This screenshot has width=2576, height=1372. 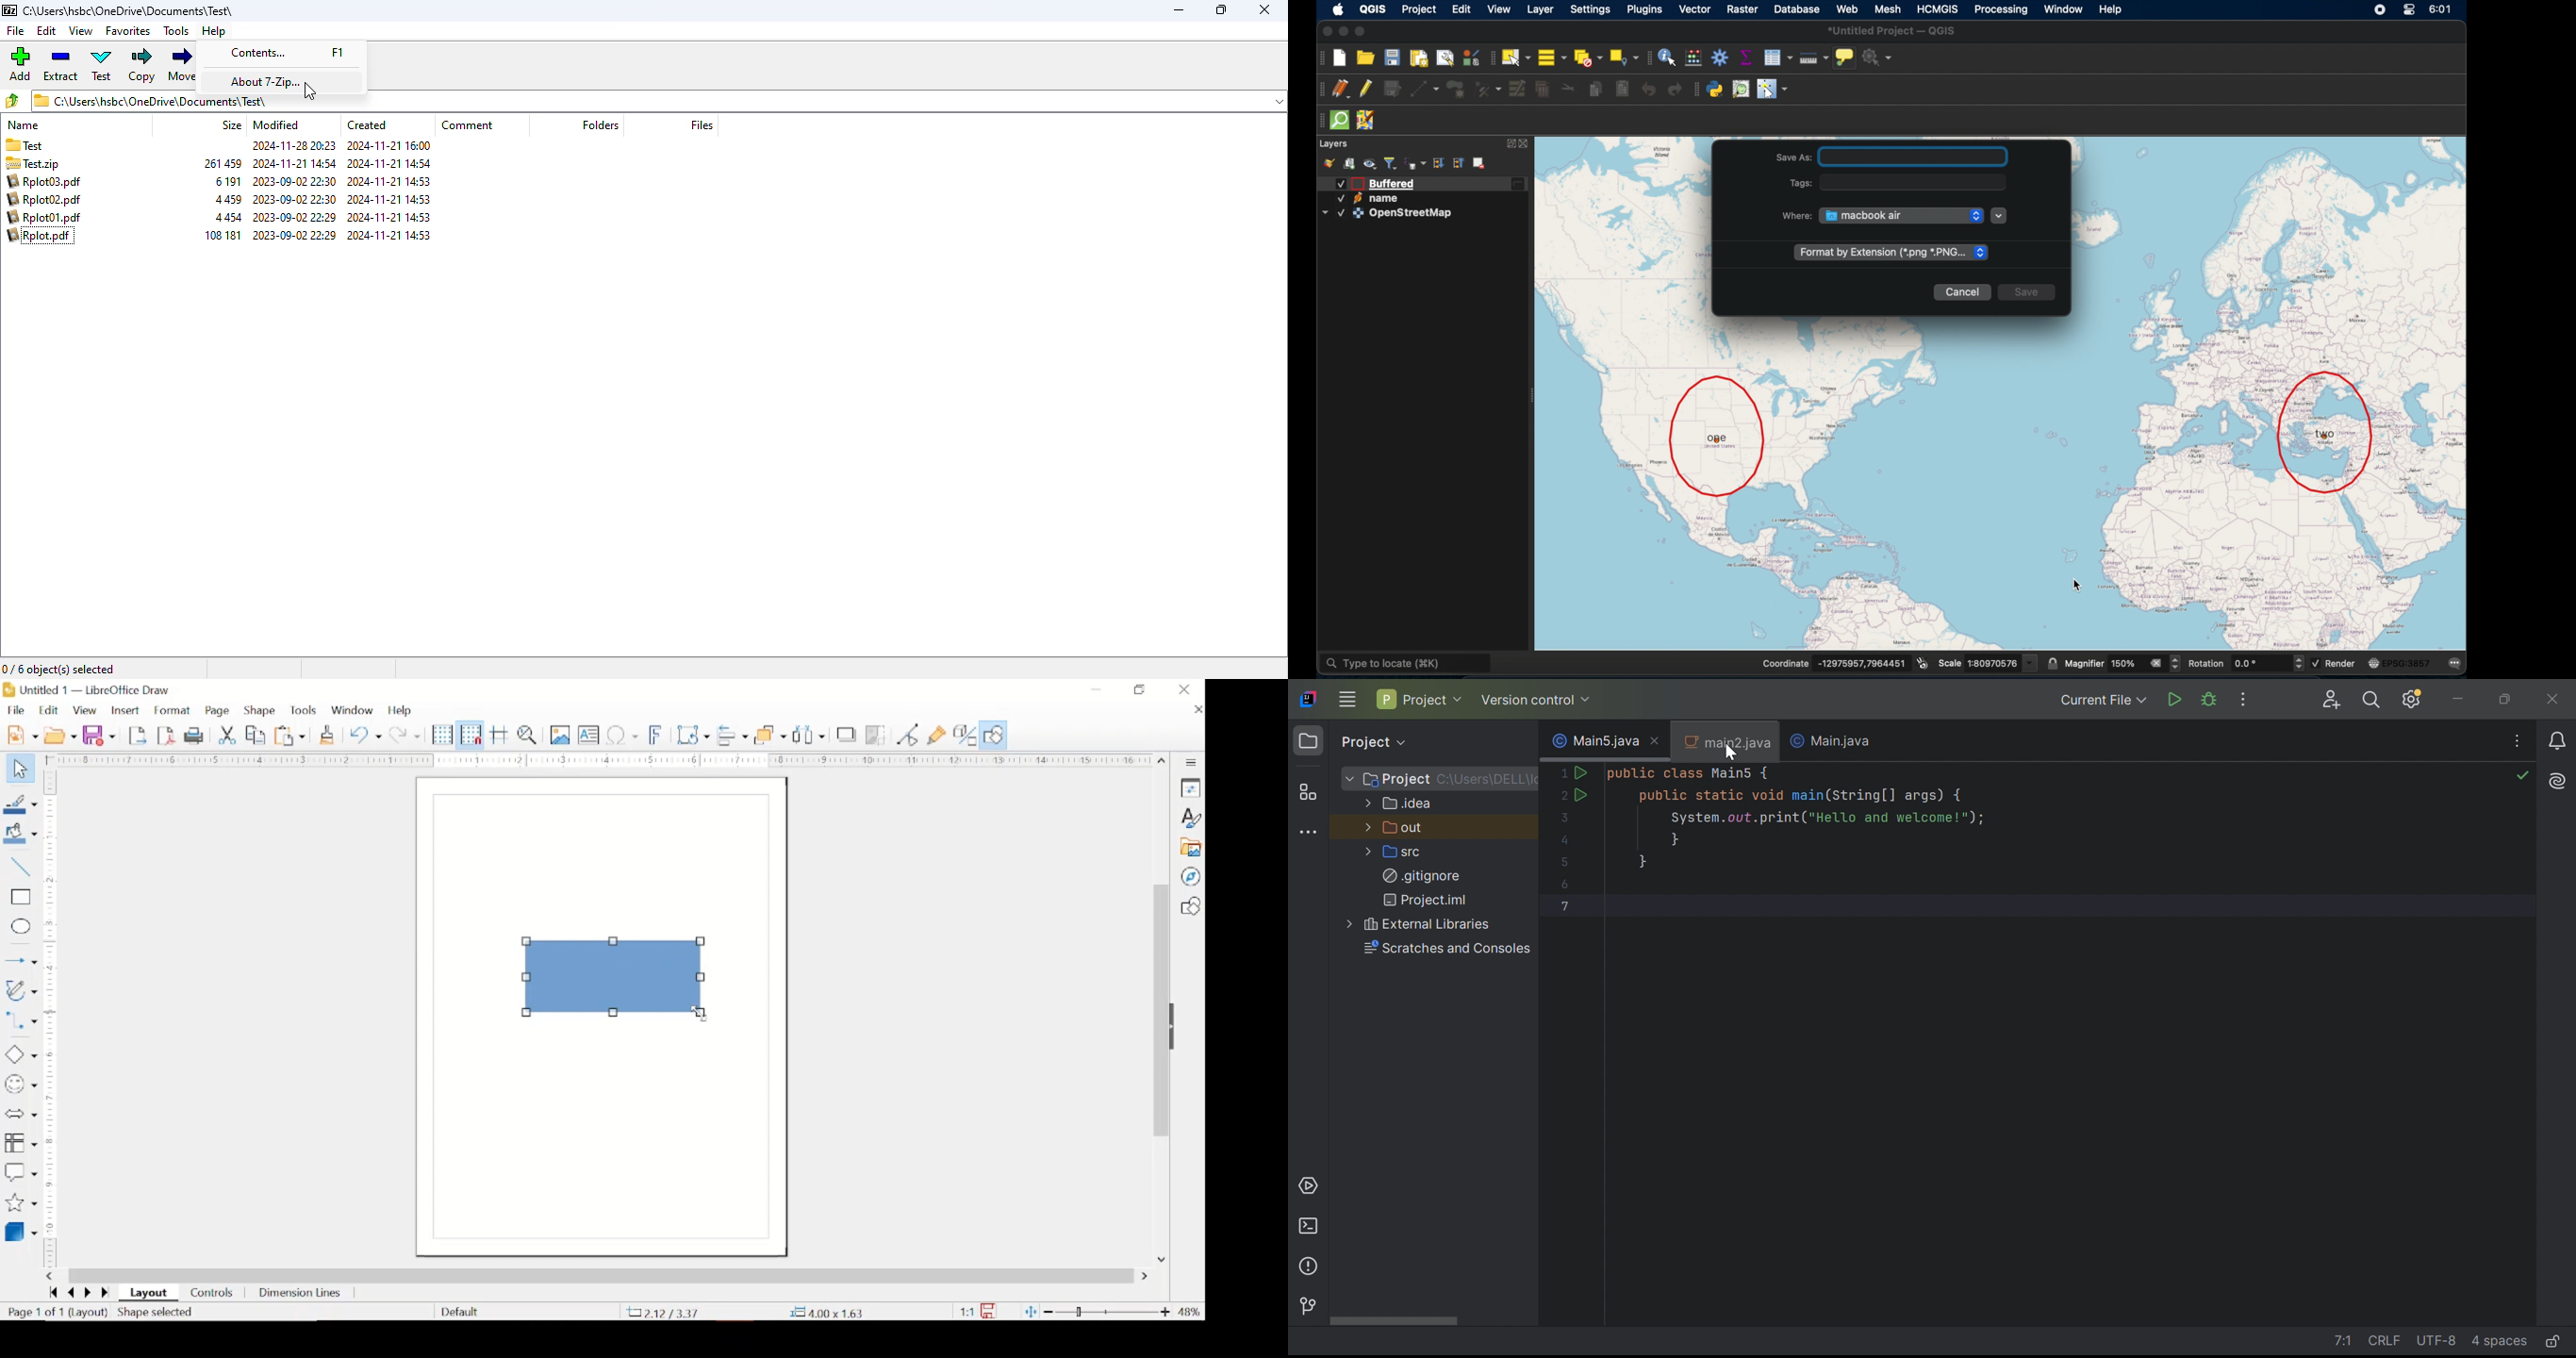 I want to click on digitize with segment, so click(x=1426, y=88).